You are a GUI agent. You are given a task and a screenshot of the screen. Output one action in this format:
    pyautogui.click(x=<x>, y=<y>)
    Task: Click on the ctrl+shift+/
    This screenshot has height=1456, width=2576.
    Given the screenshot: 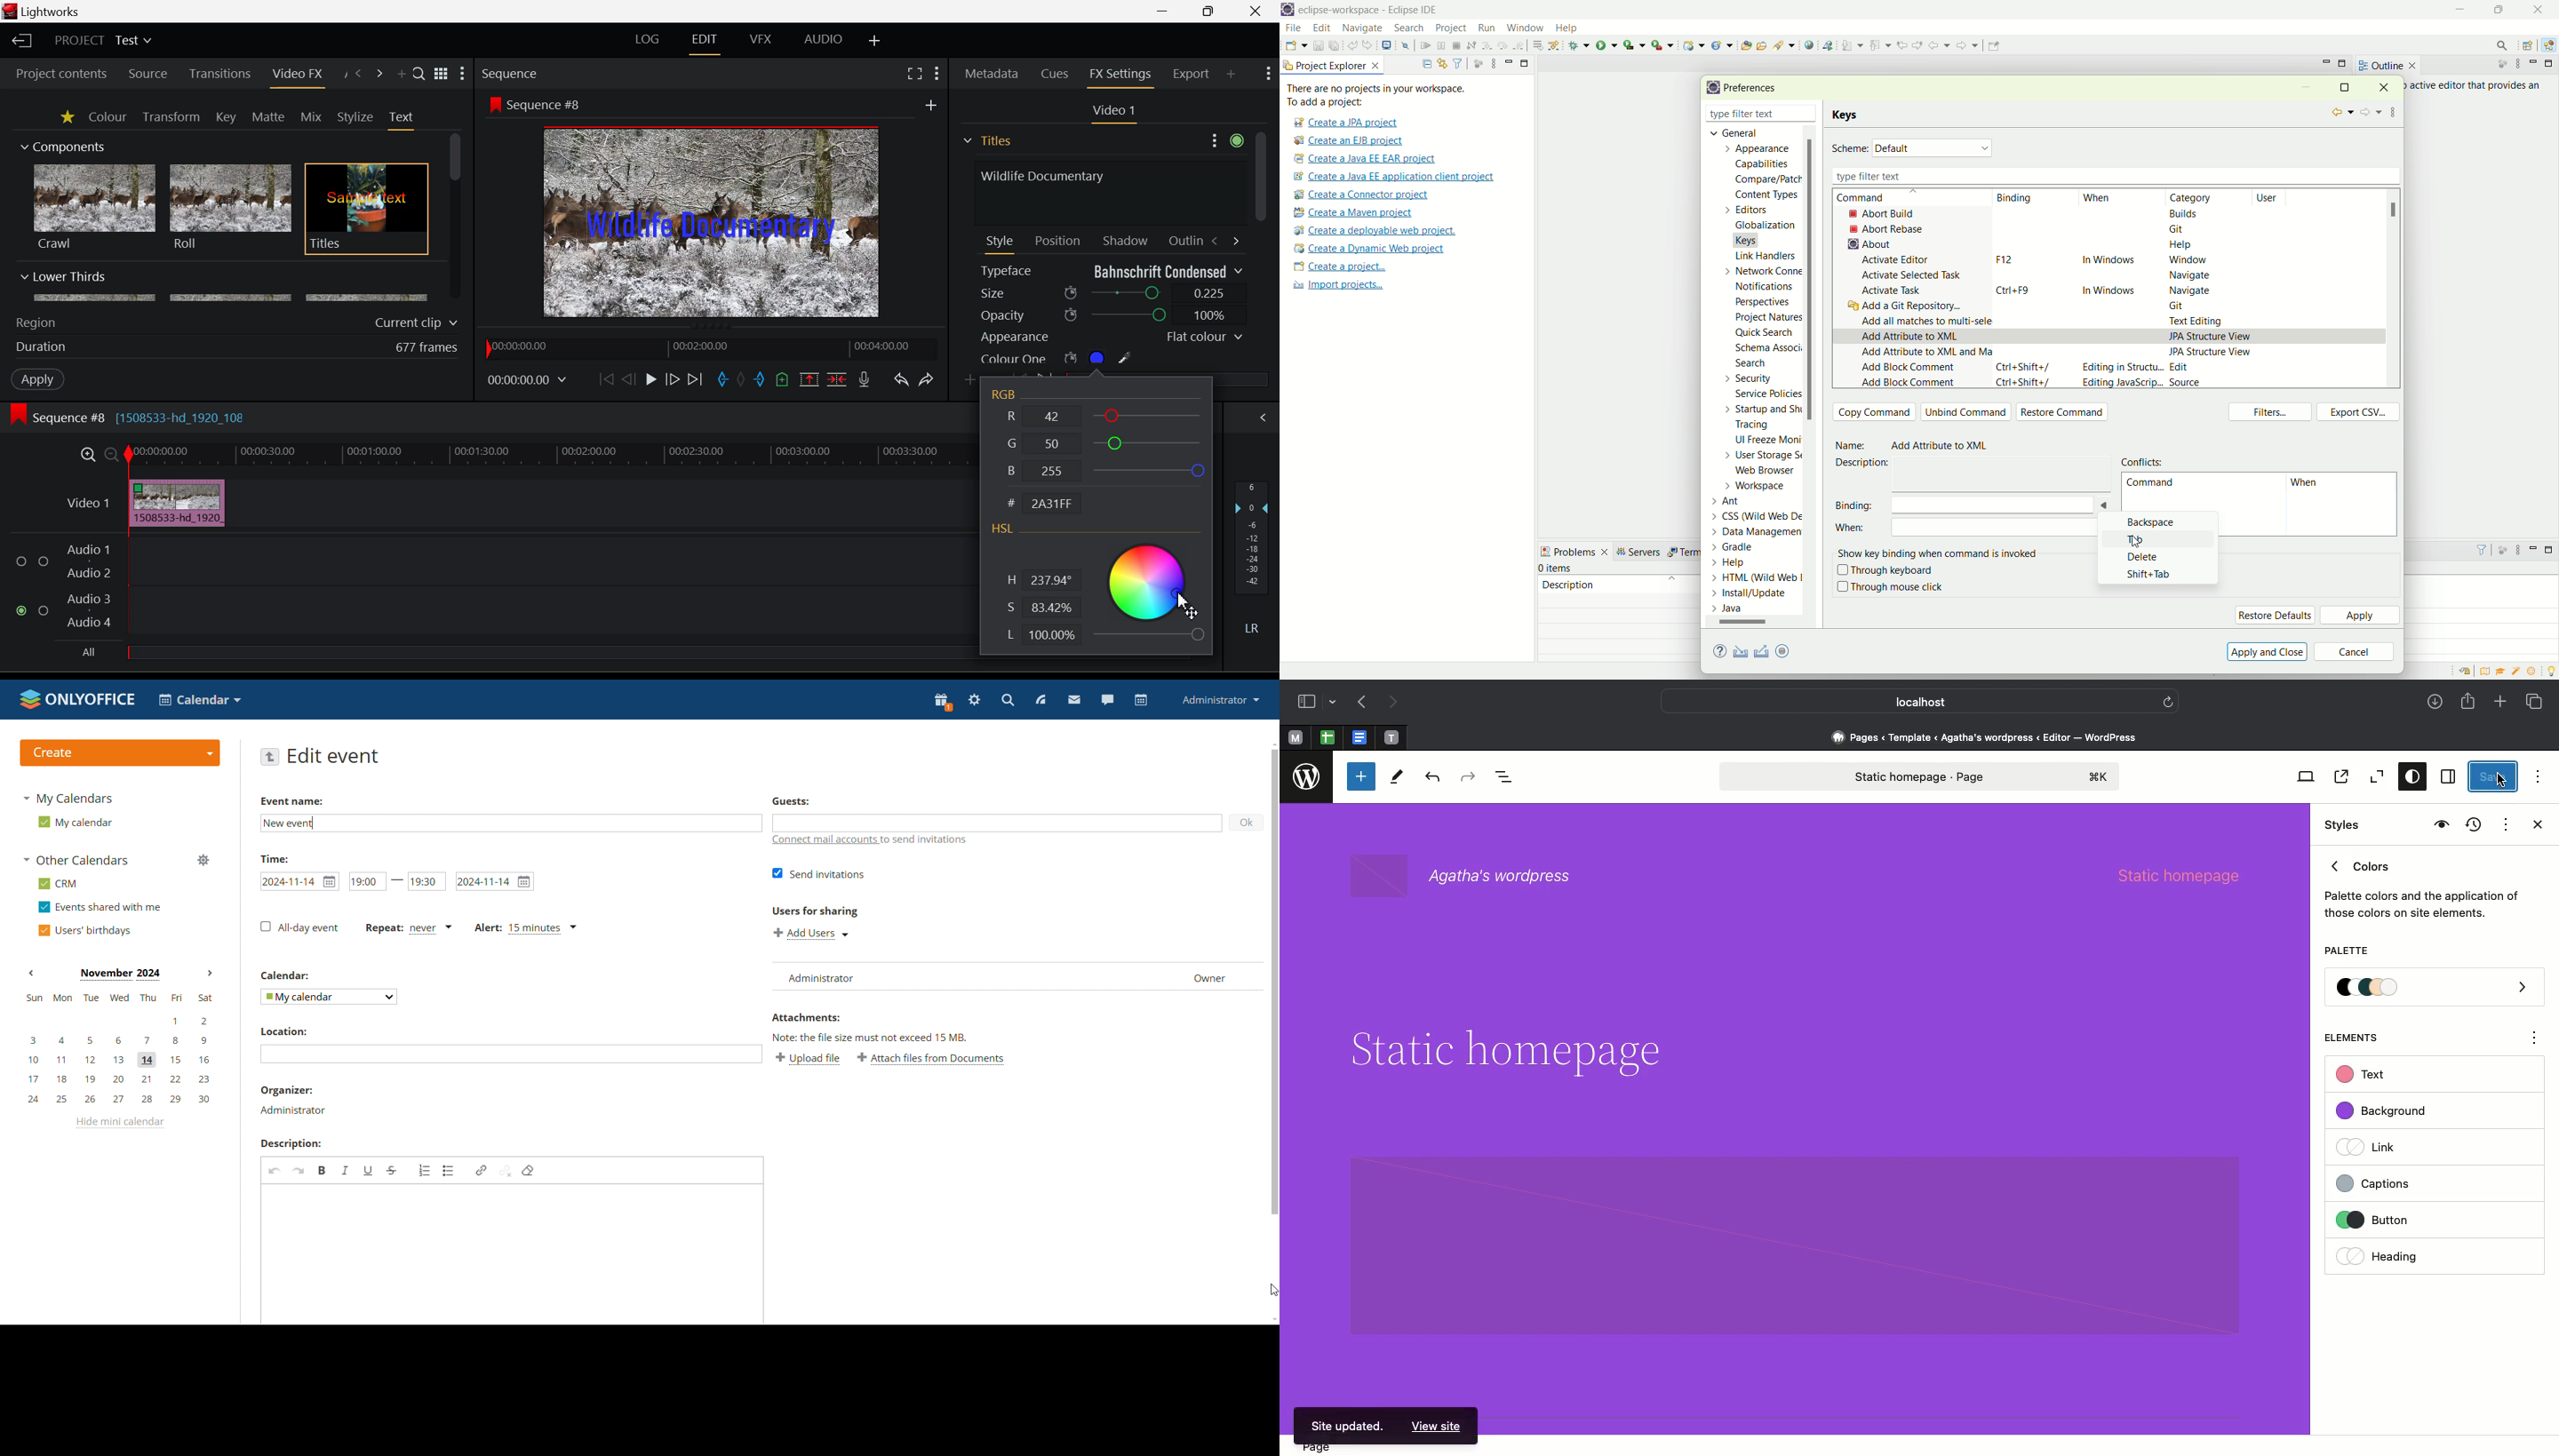 What is the action you would take?
    pyautogui.click(x=2024, y=366)
    